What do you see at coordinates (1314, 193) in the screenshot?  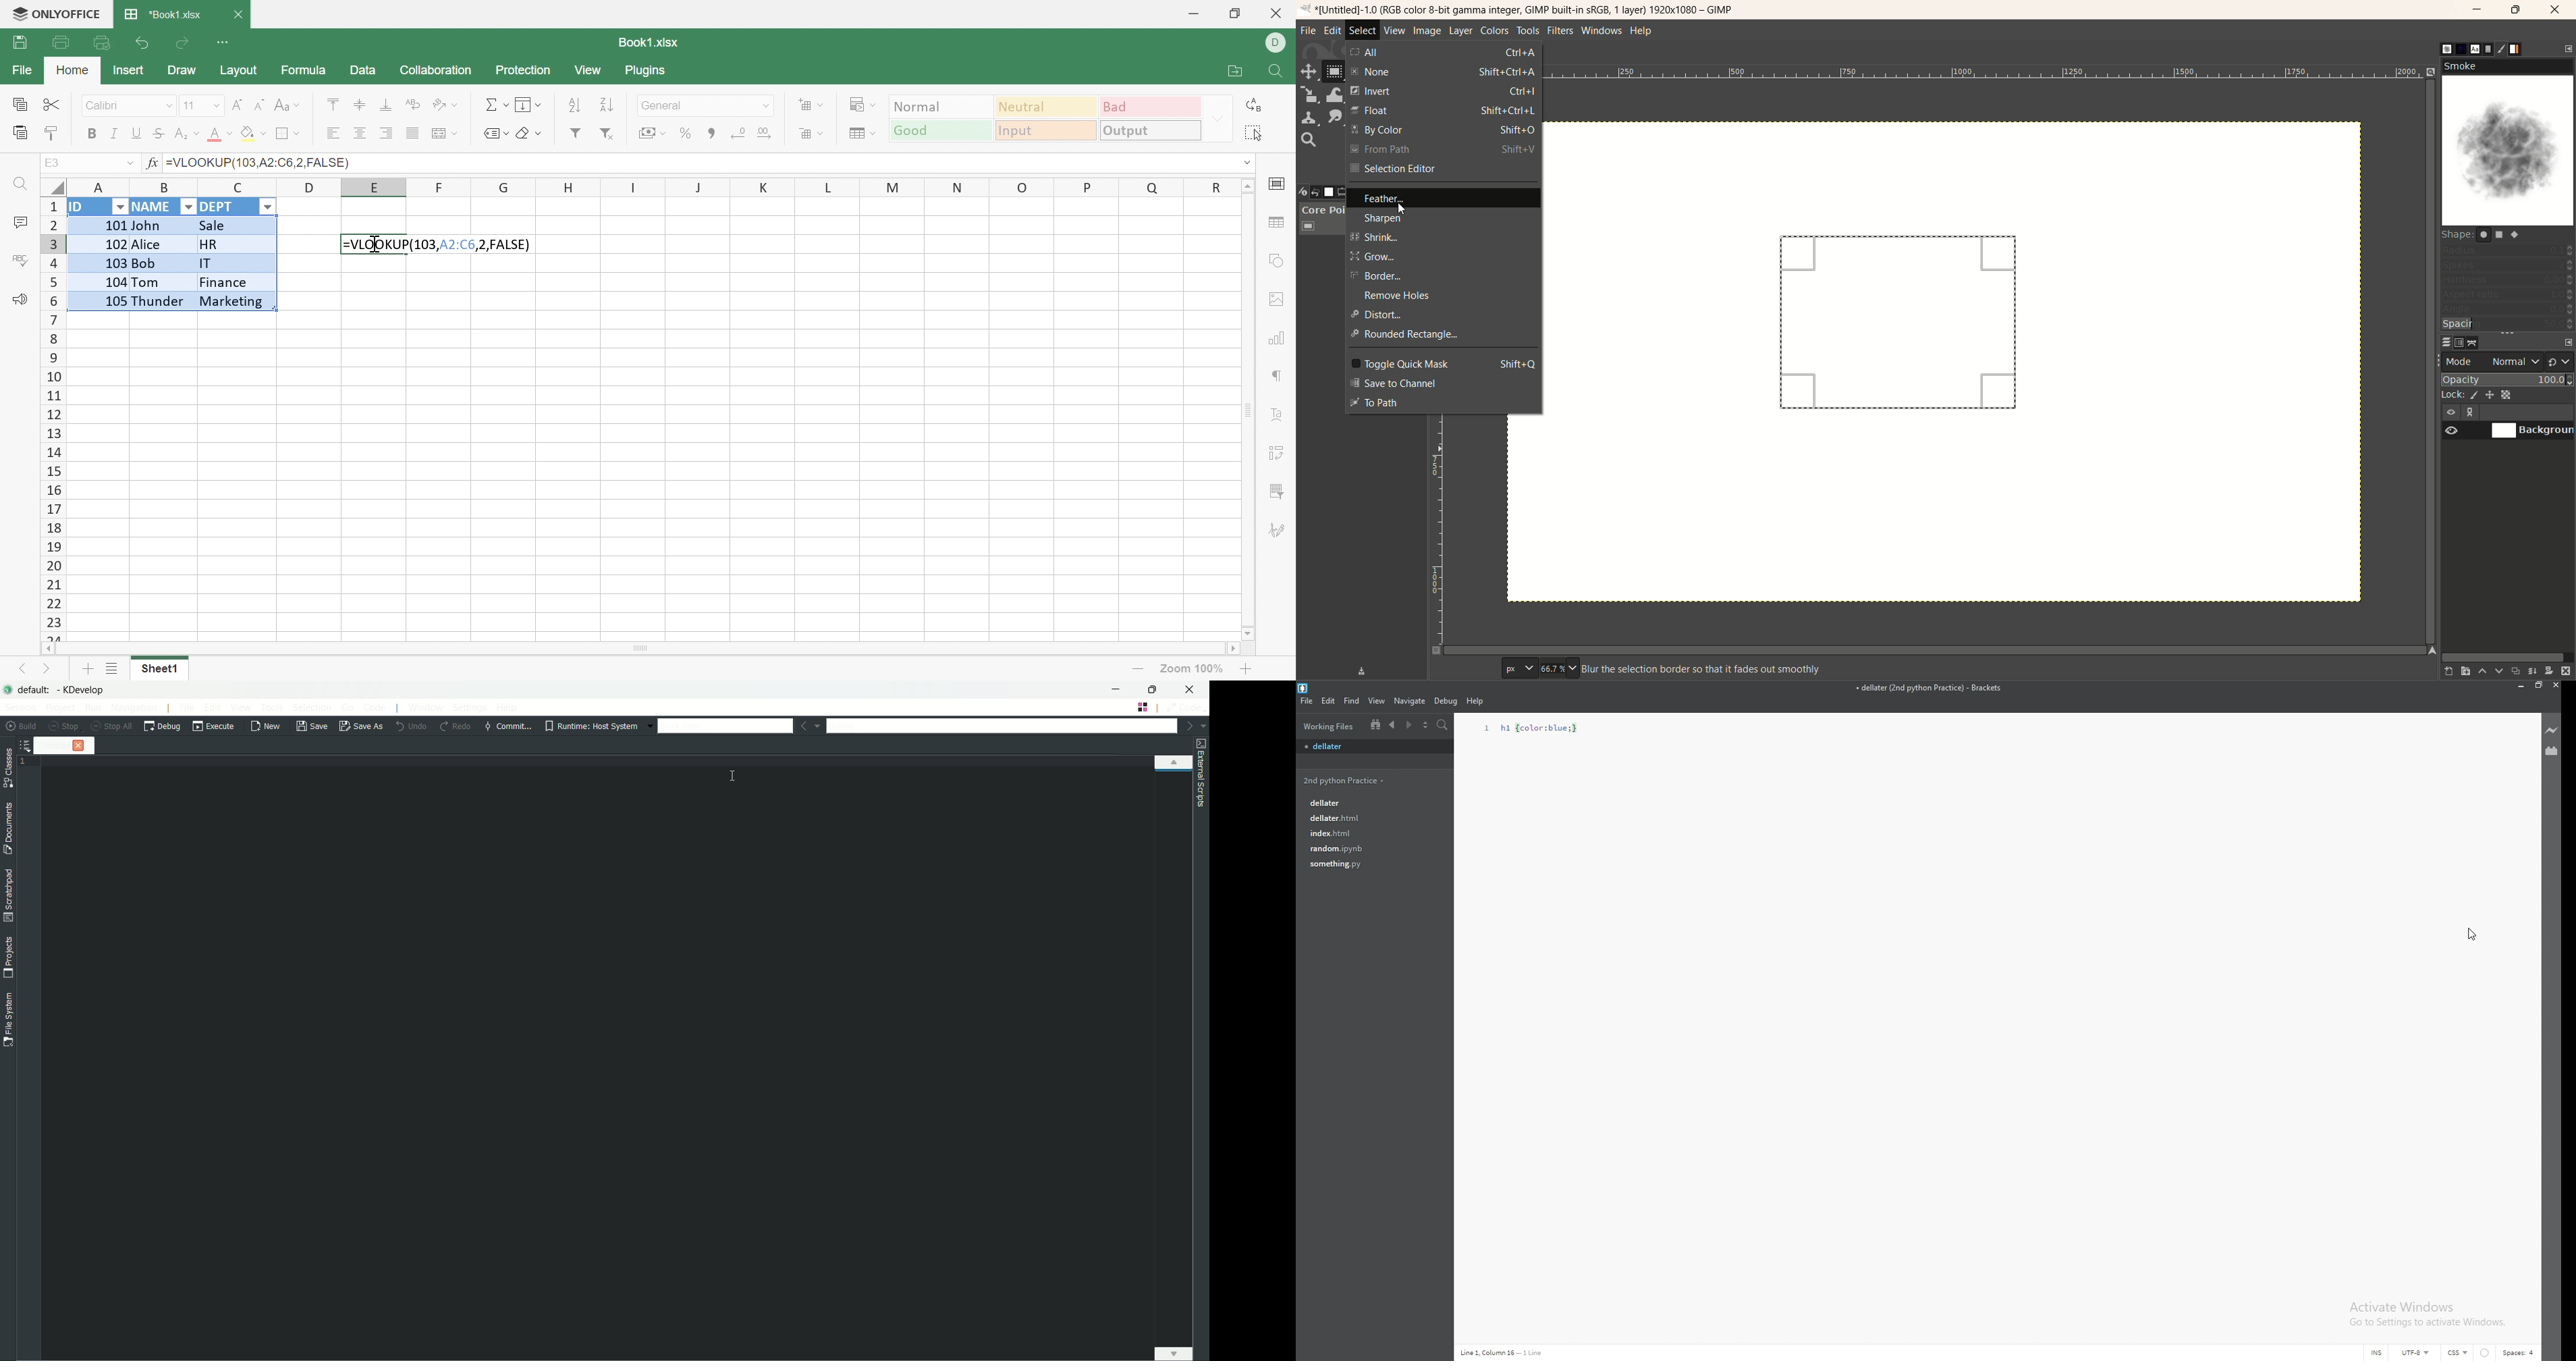 I see `undo history` at bounding box center [1314, 193].